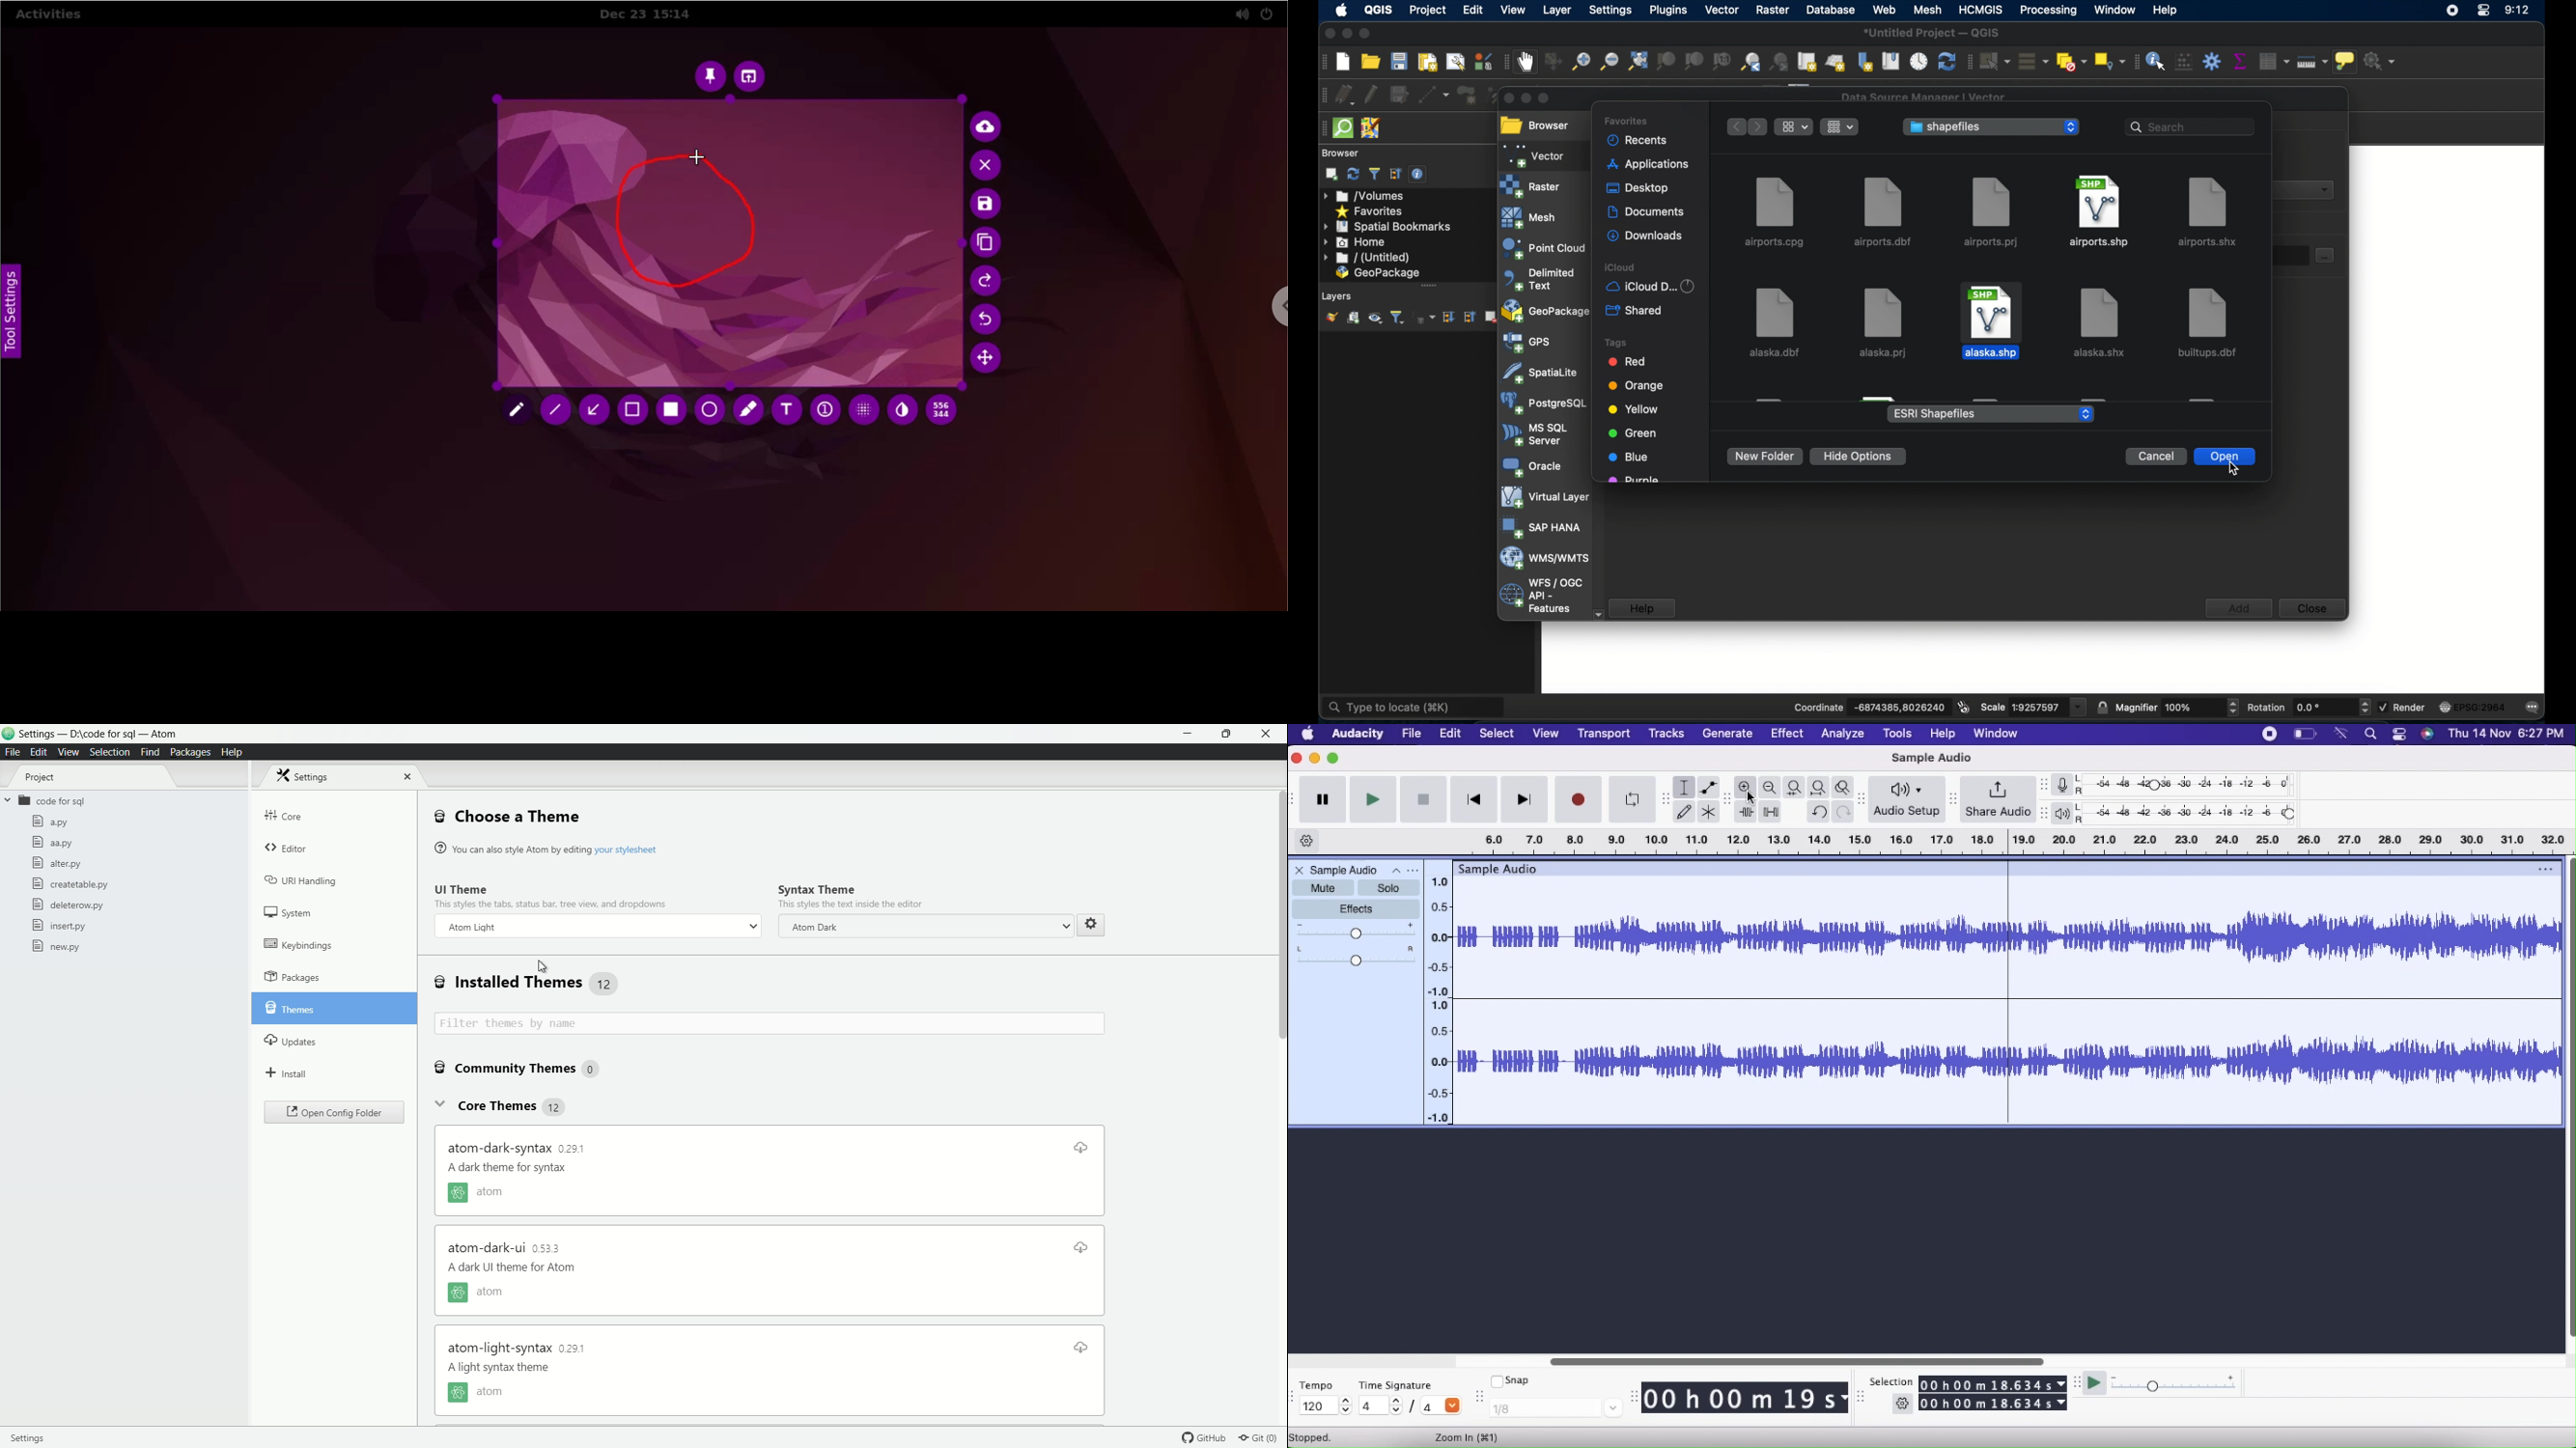 The width and height of the screenshot is (2576, 1456). Describe the element at coordinates (1470, 1437) in the screenshot. I see `Zoom In` at that location.